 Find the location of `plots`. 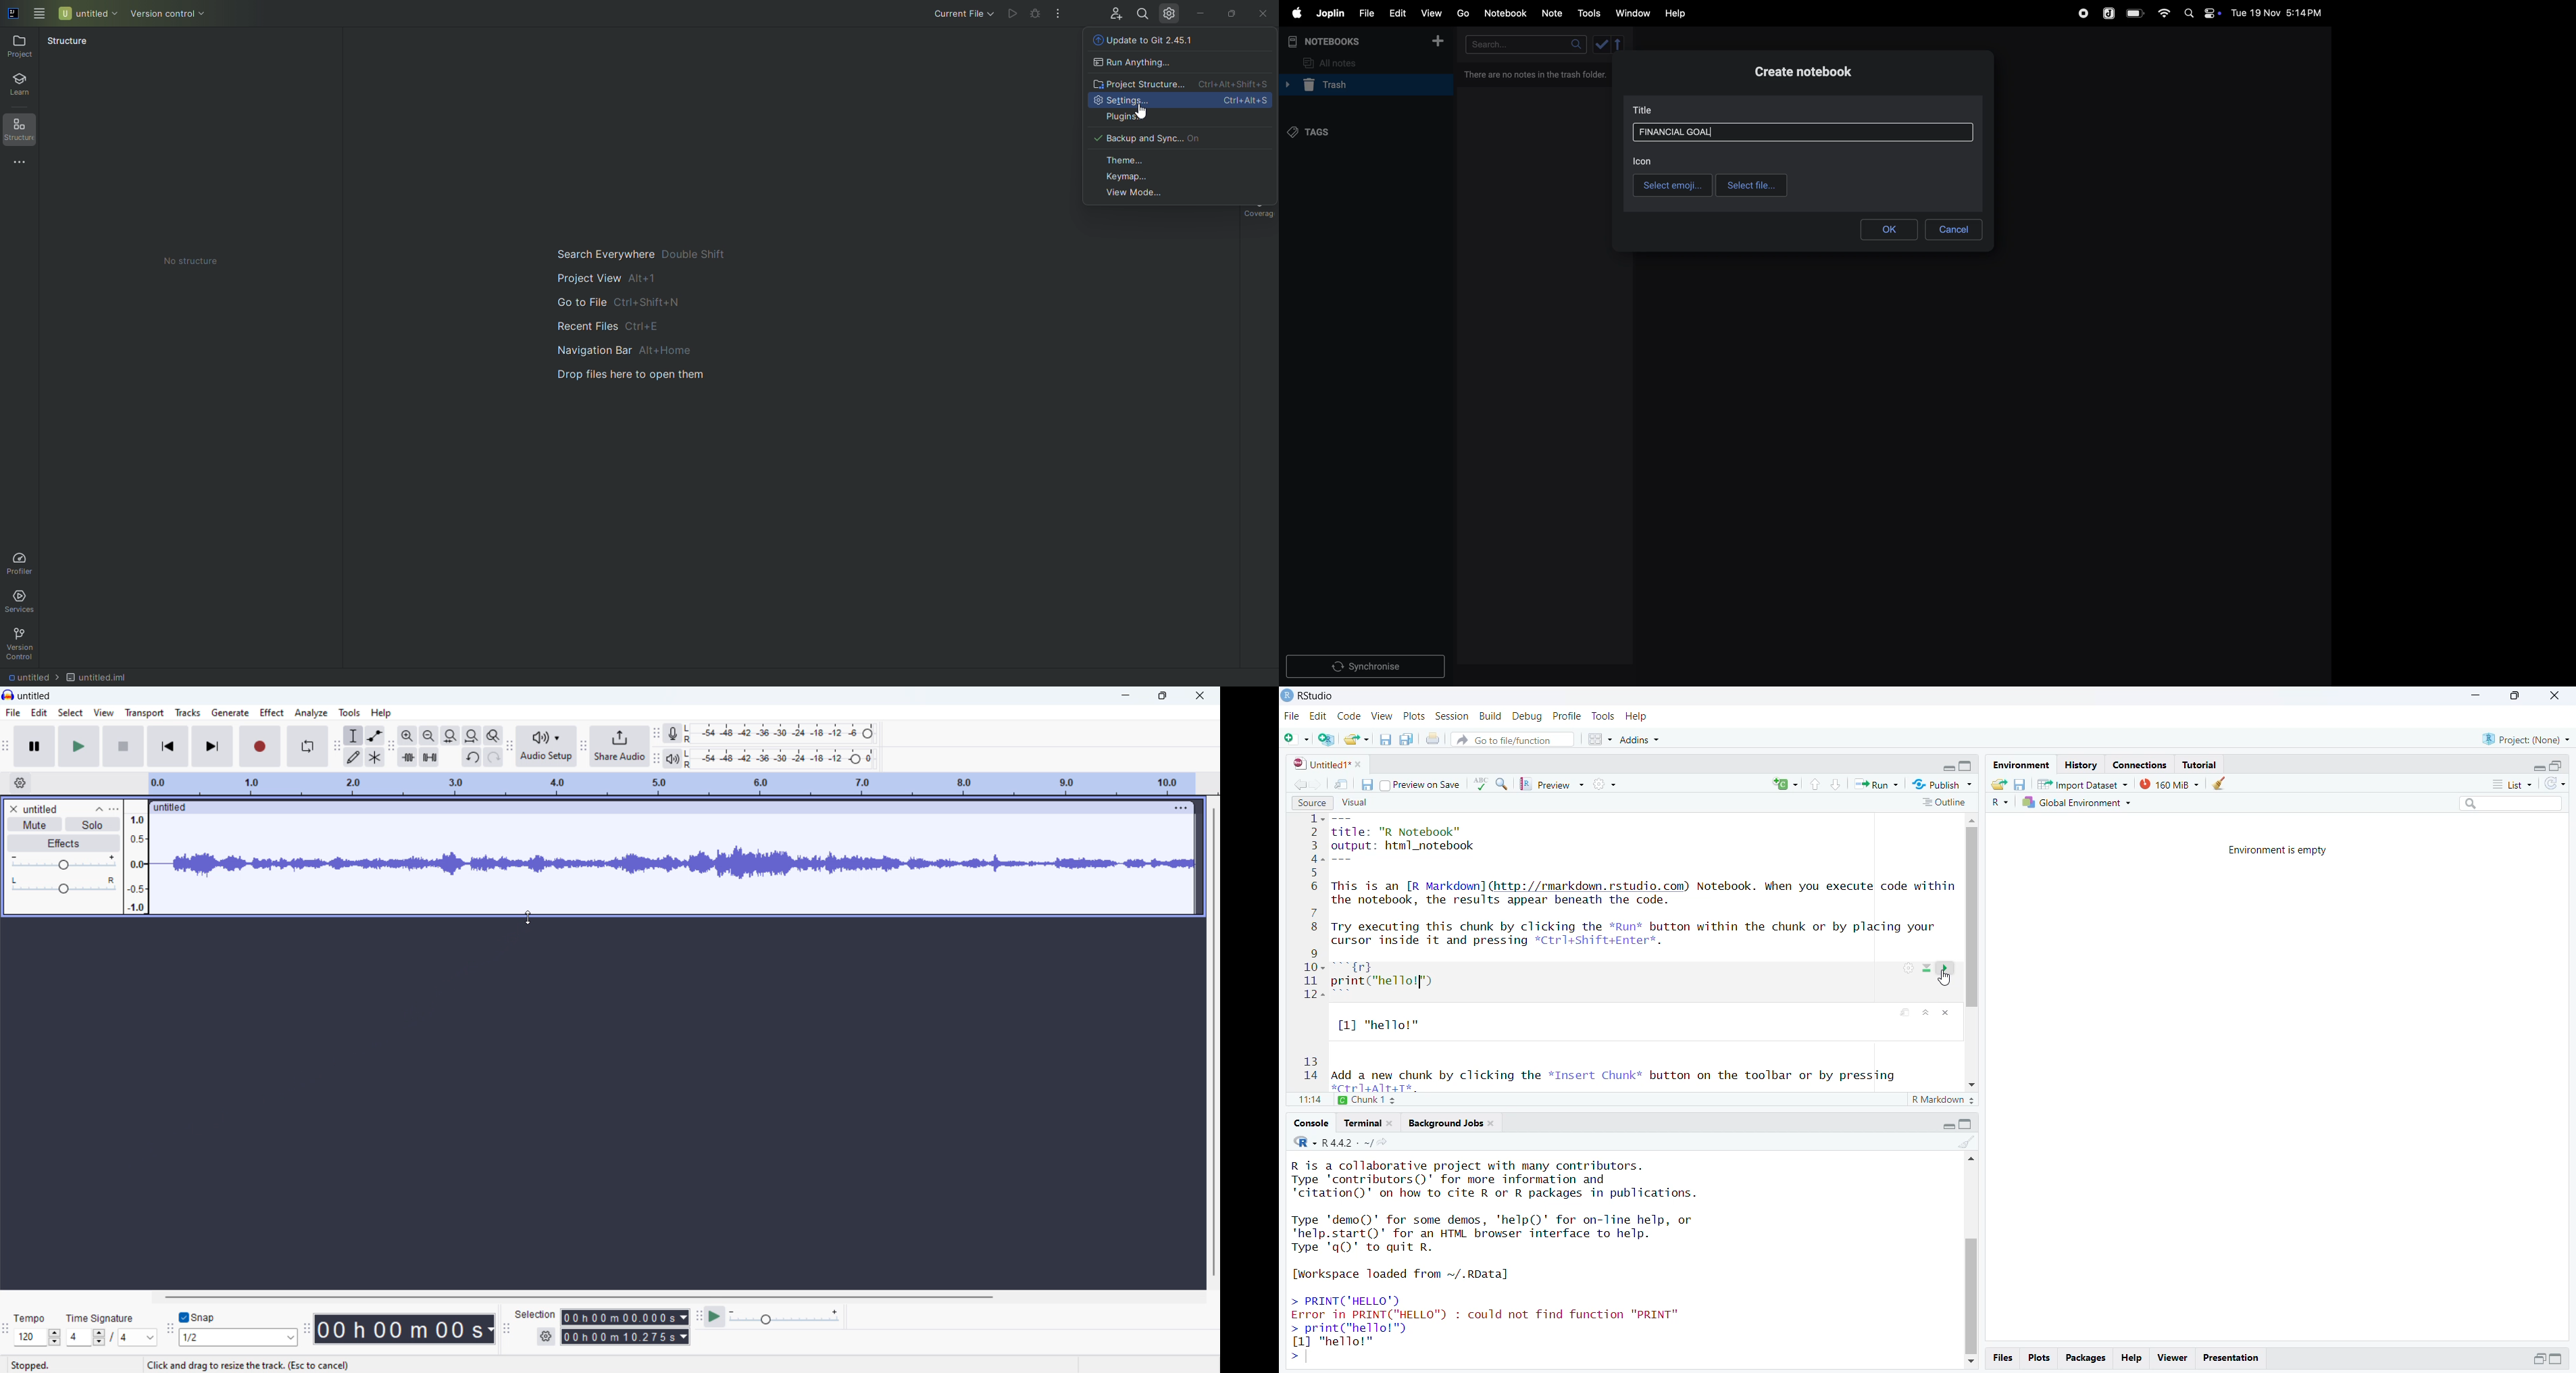

plots is located at coordinates (2038, 1358).